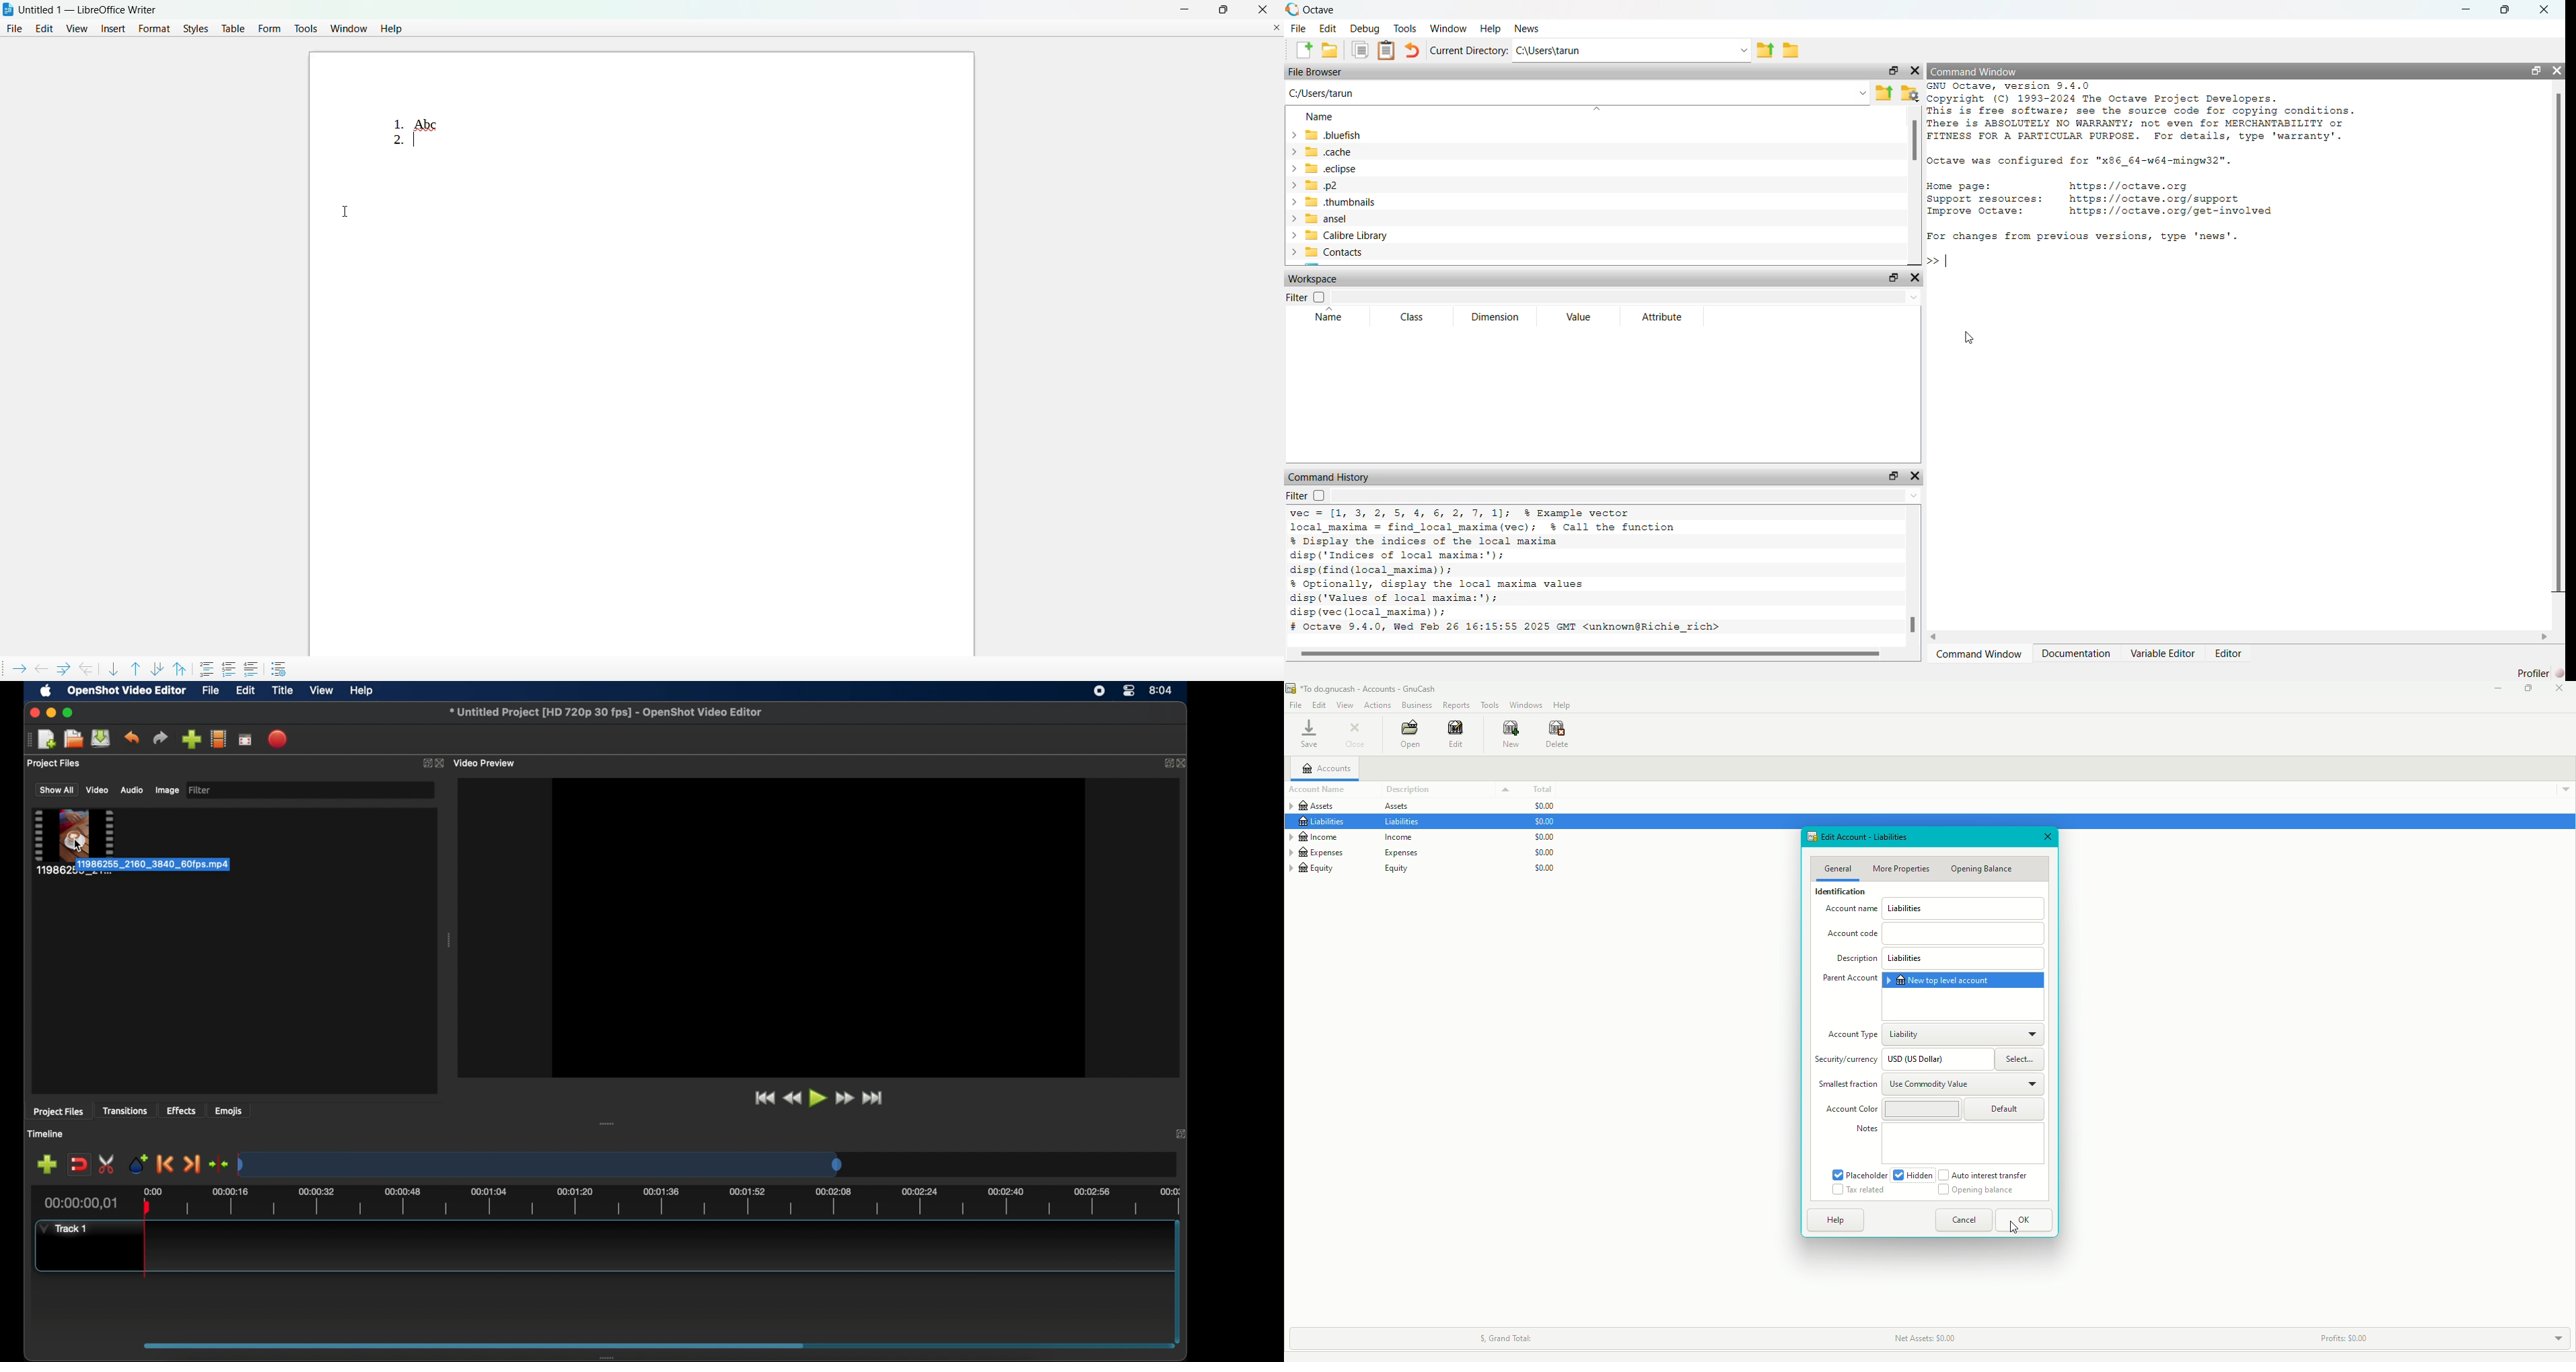 The height and width of the screenshot is (1372, 2576). What do you see at coordinates (1848, 1108) in the screenshot?
I see `Account Color` at bounding box center [1848, 1108].